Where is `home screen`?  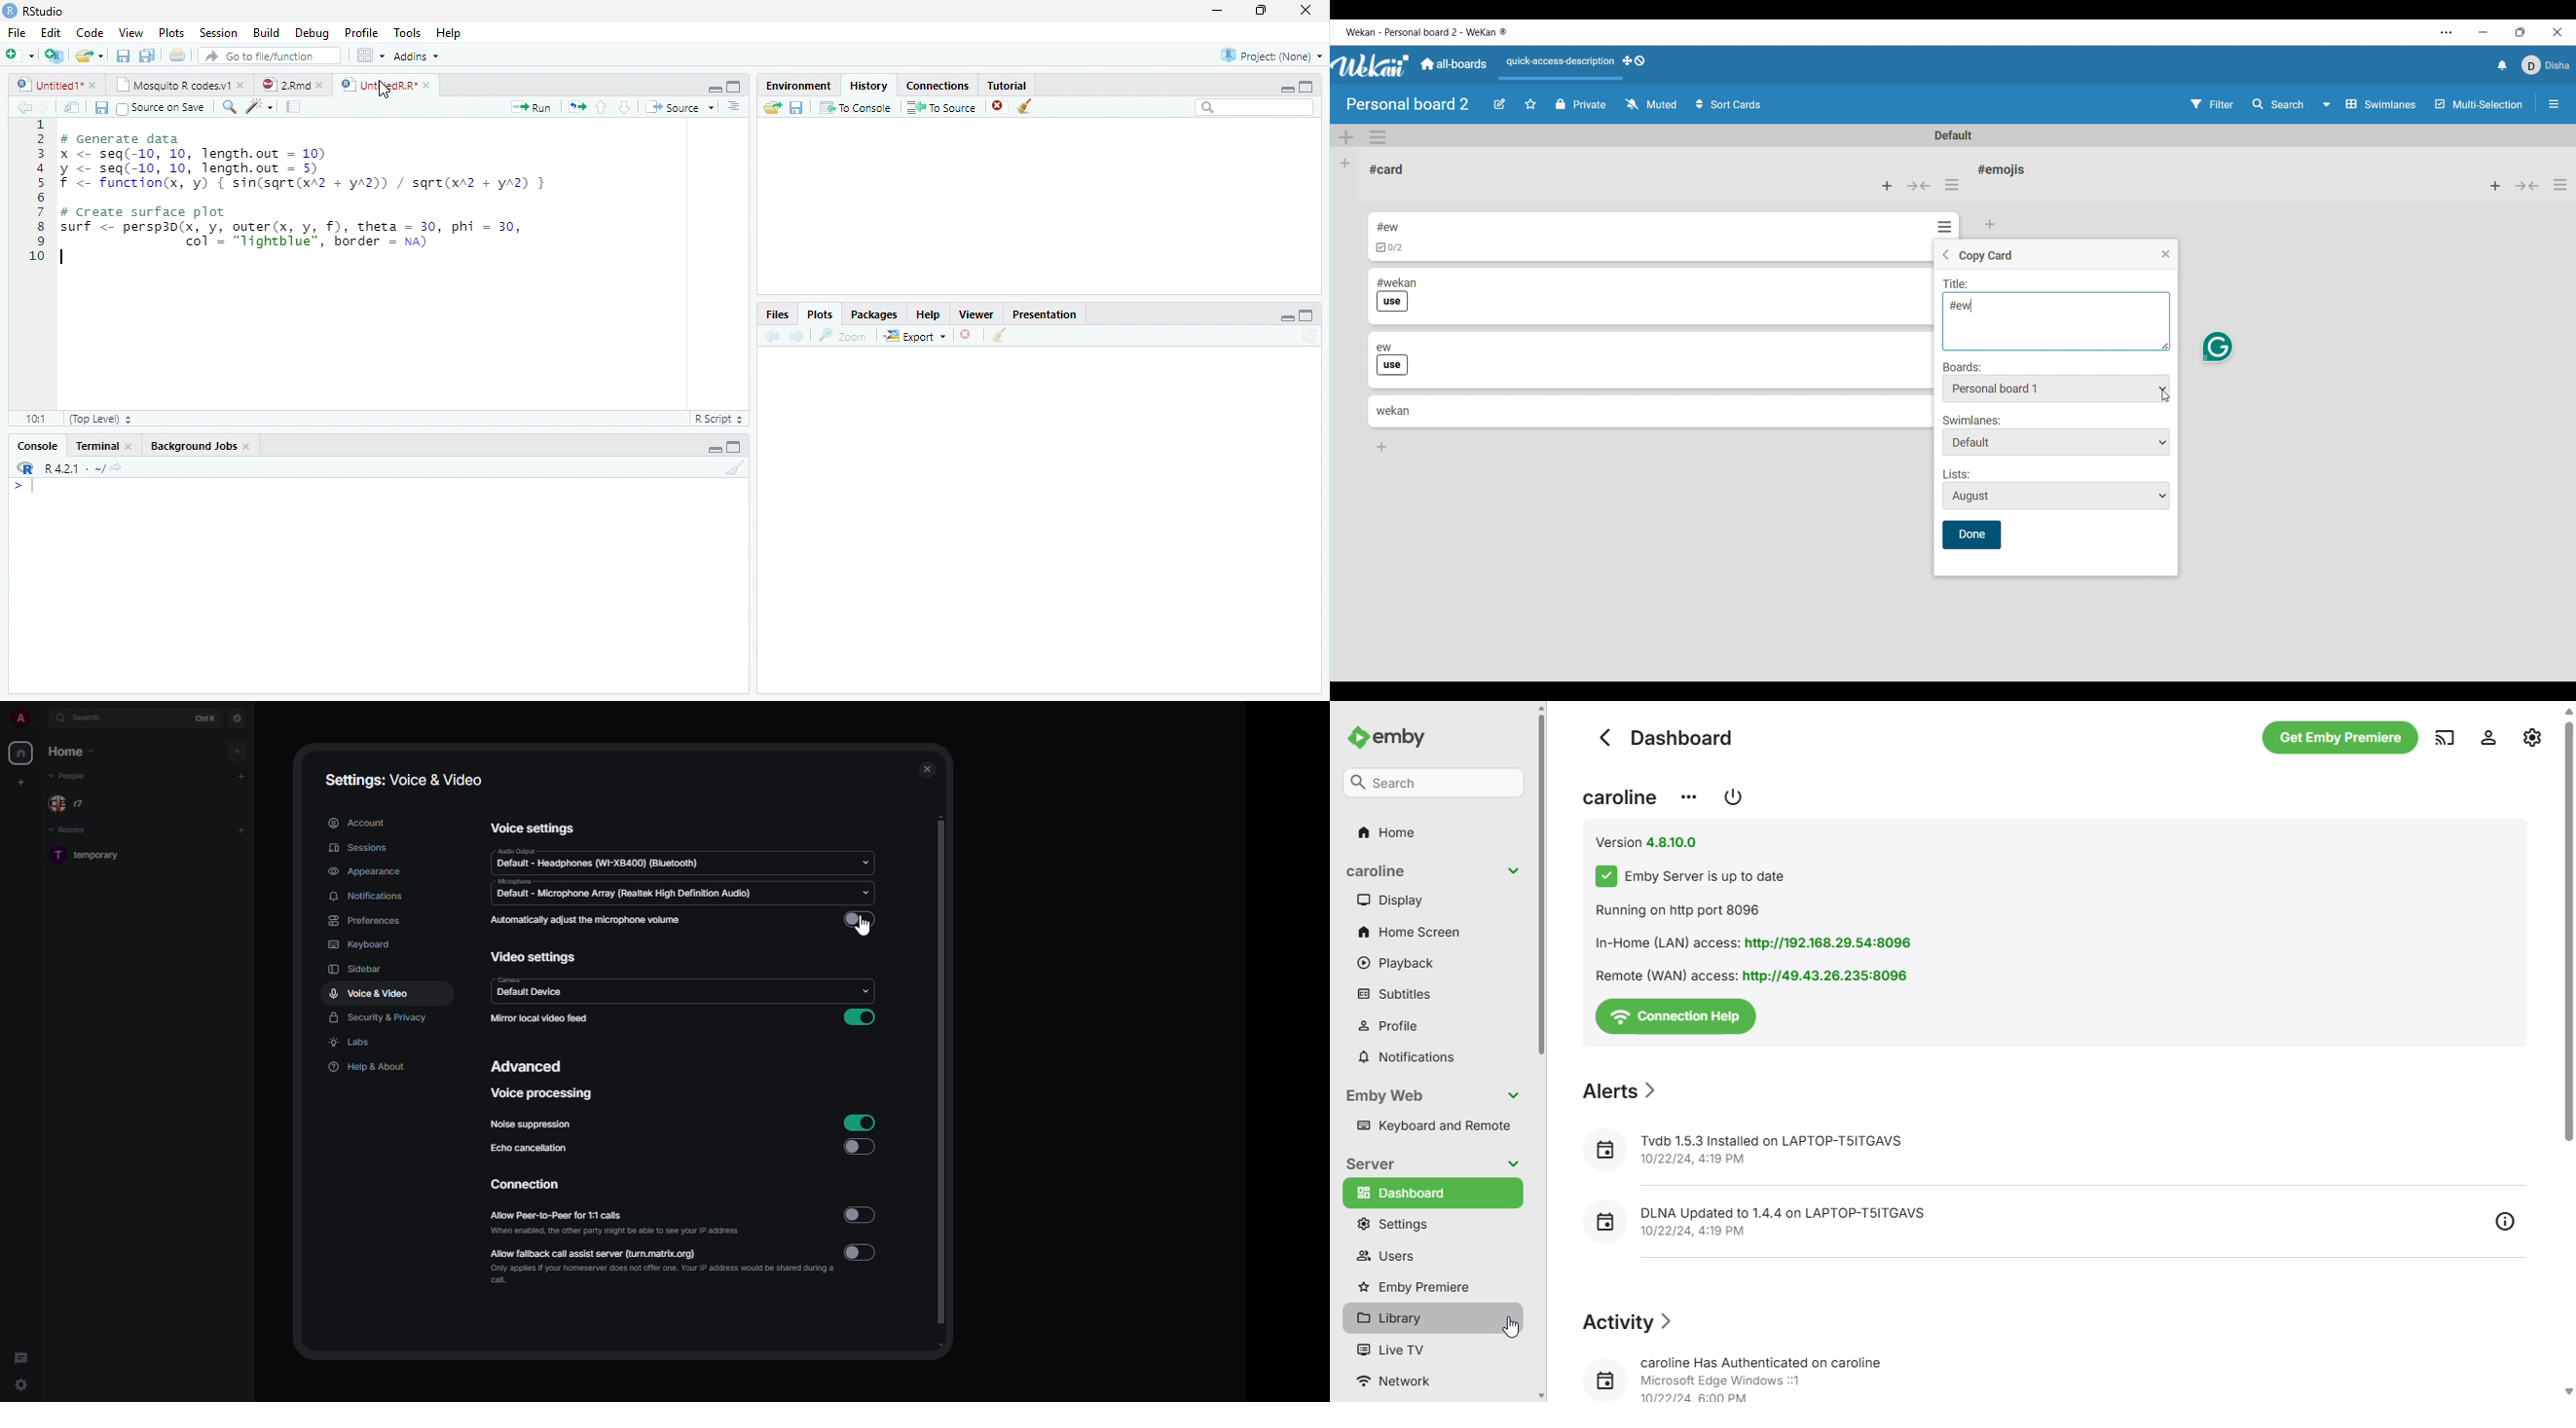 home screen is located at coordinates (1409, 931).